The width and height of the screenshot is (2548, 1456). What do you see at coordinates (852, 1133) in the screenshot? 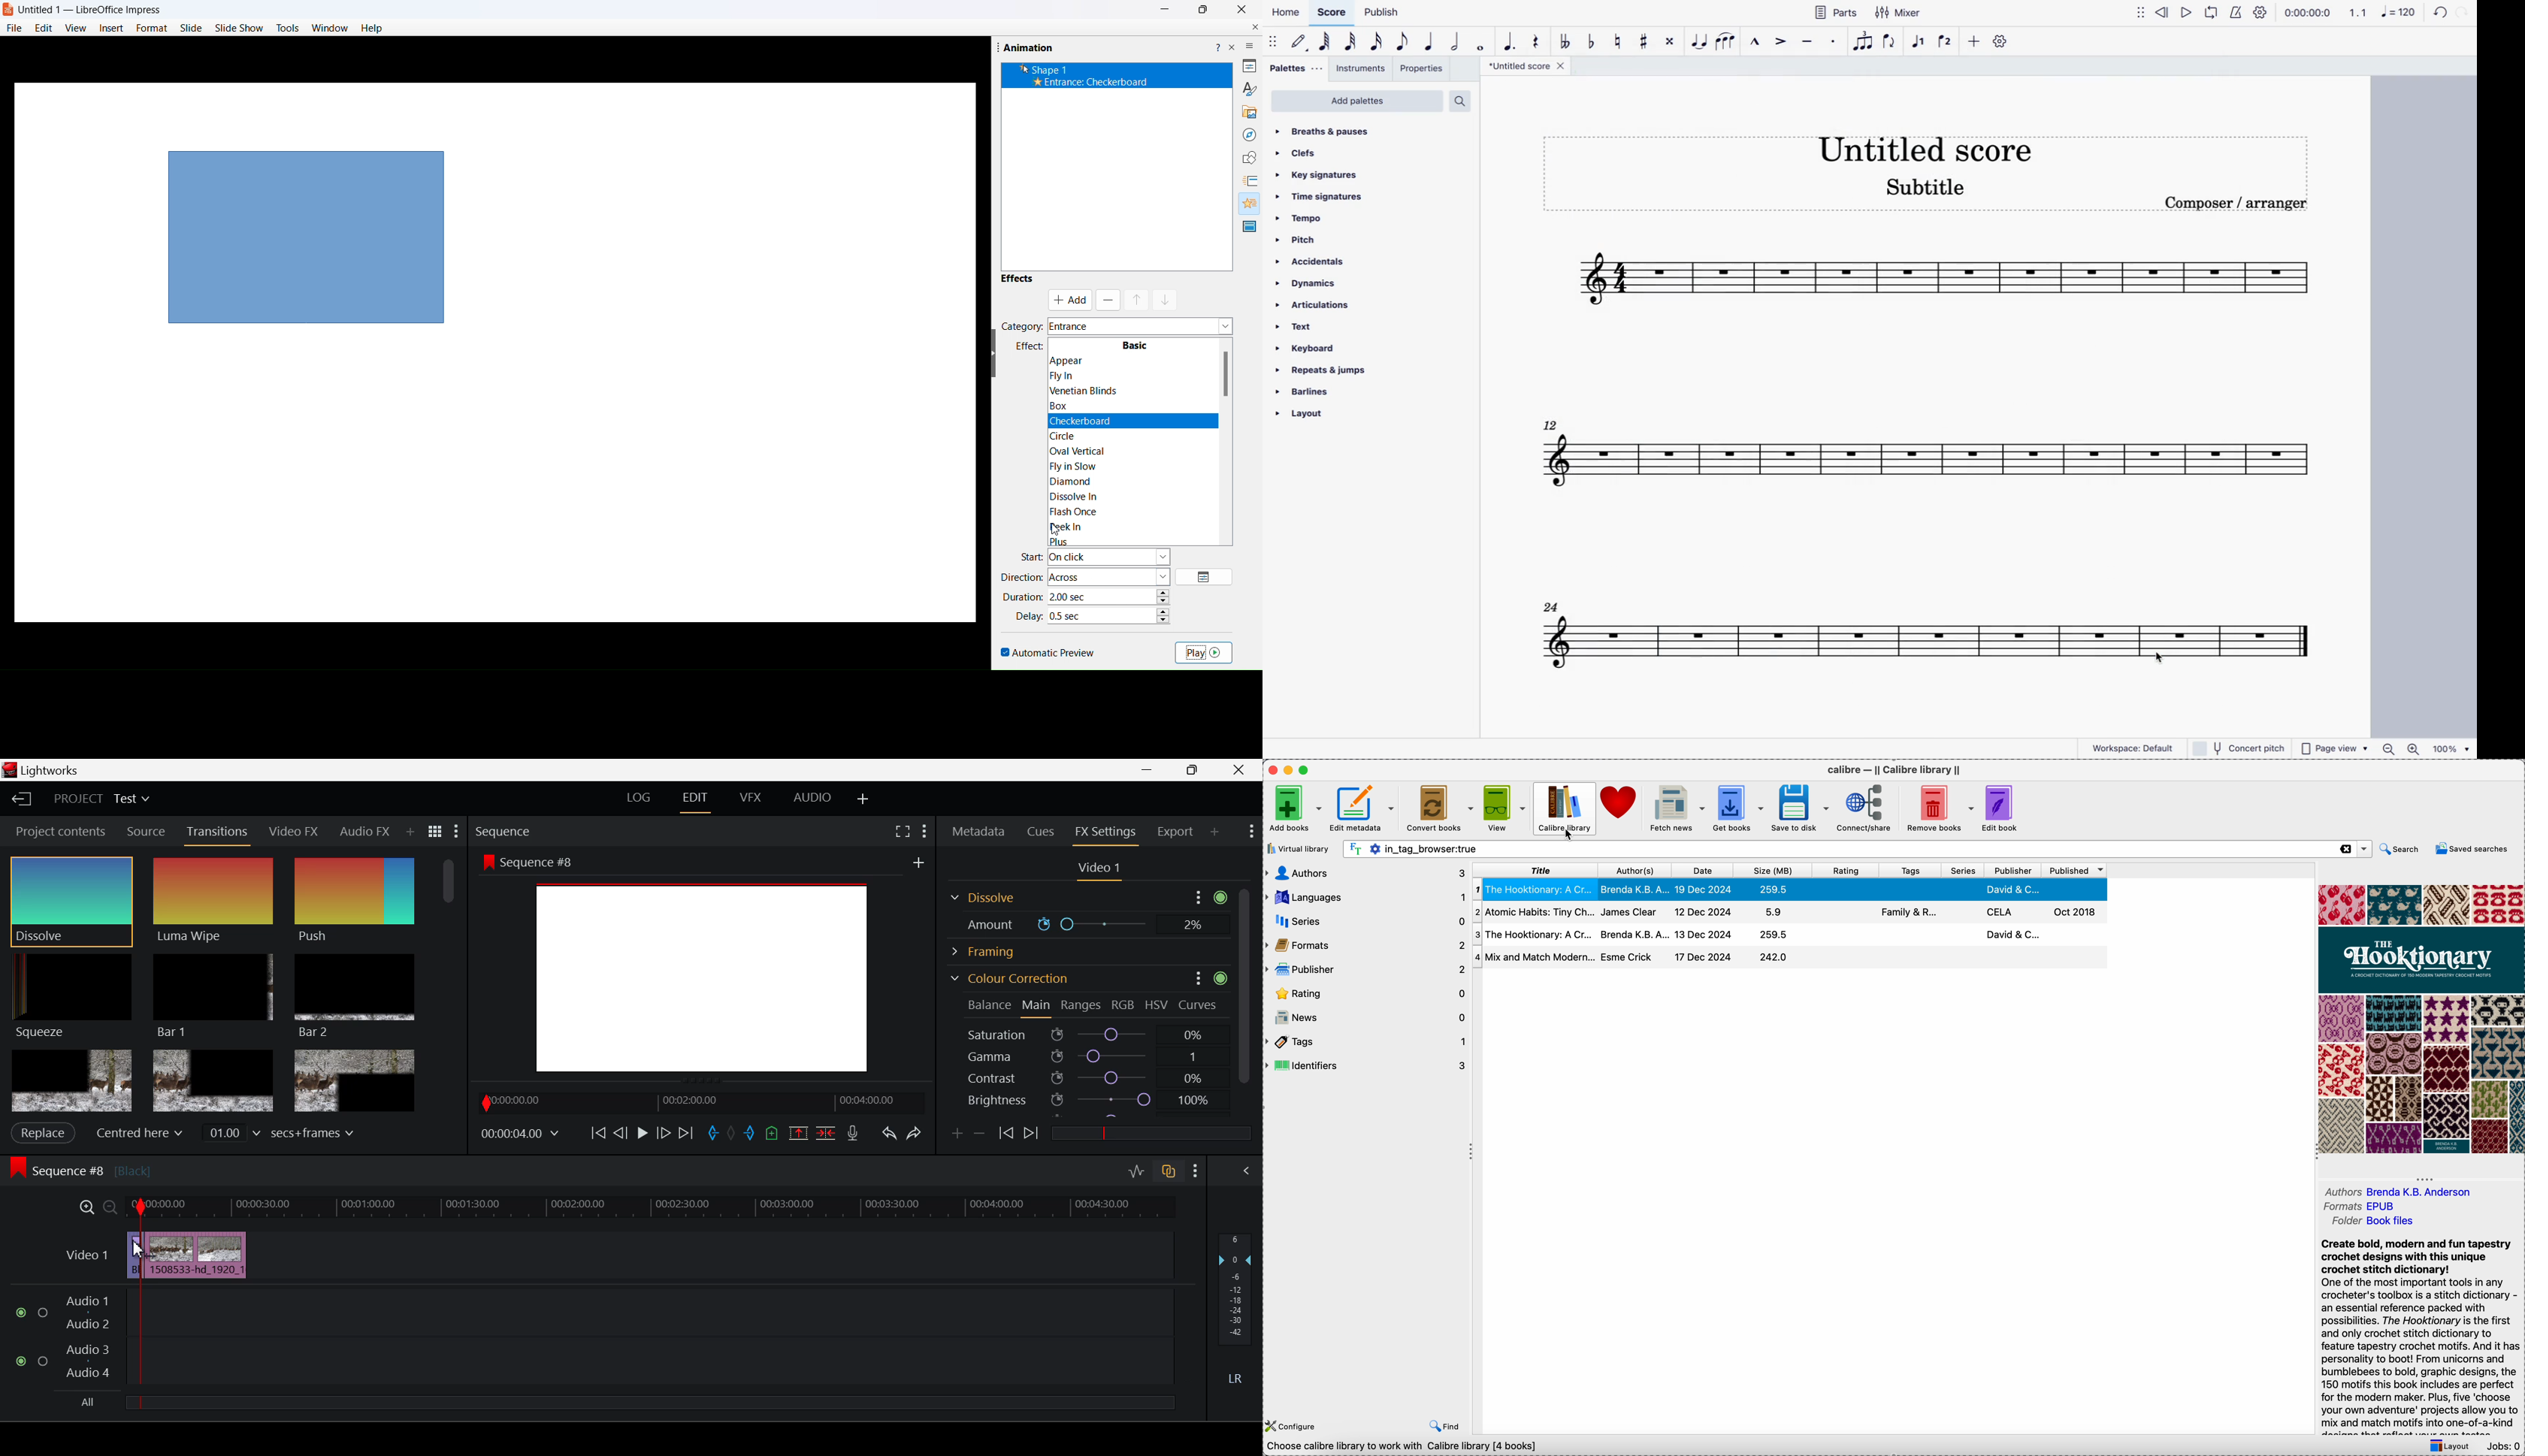
I see `Recrod Voiceover` at bounding box center [852, 1133].